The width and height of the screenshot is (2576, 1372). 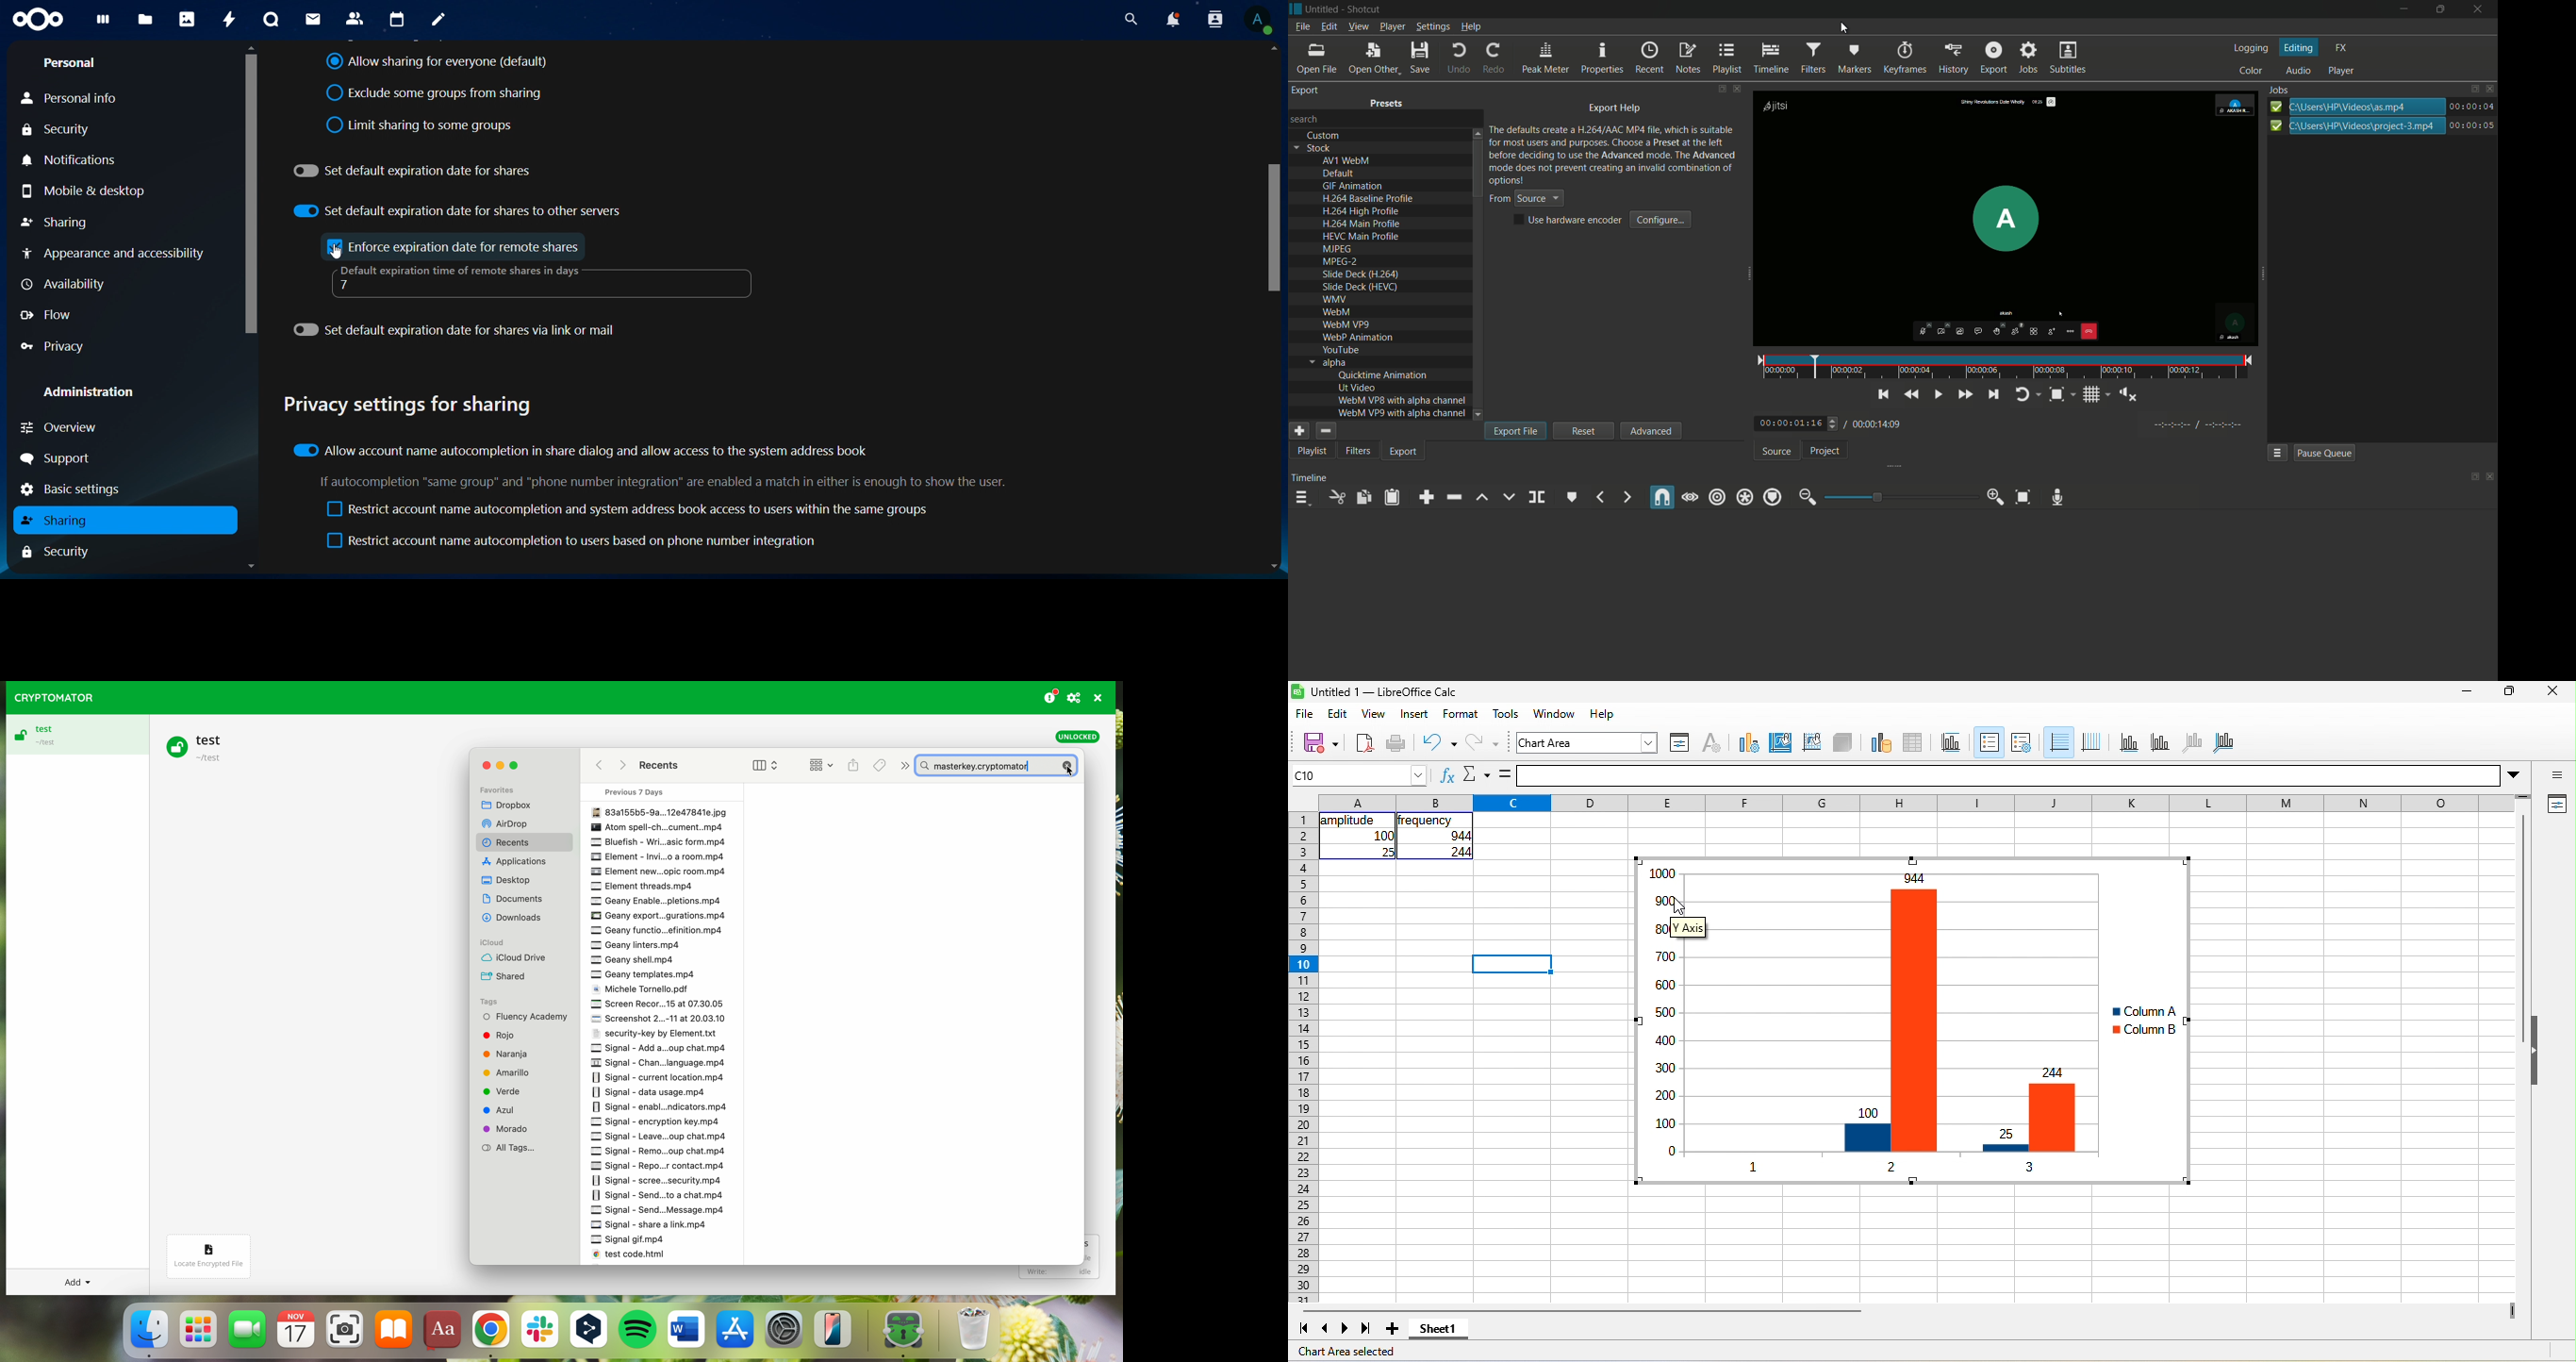 What do you see at coordinates (1997, 497) in the screenshot?
I see `zoom in` at bounding box center [1997, 497].